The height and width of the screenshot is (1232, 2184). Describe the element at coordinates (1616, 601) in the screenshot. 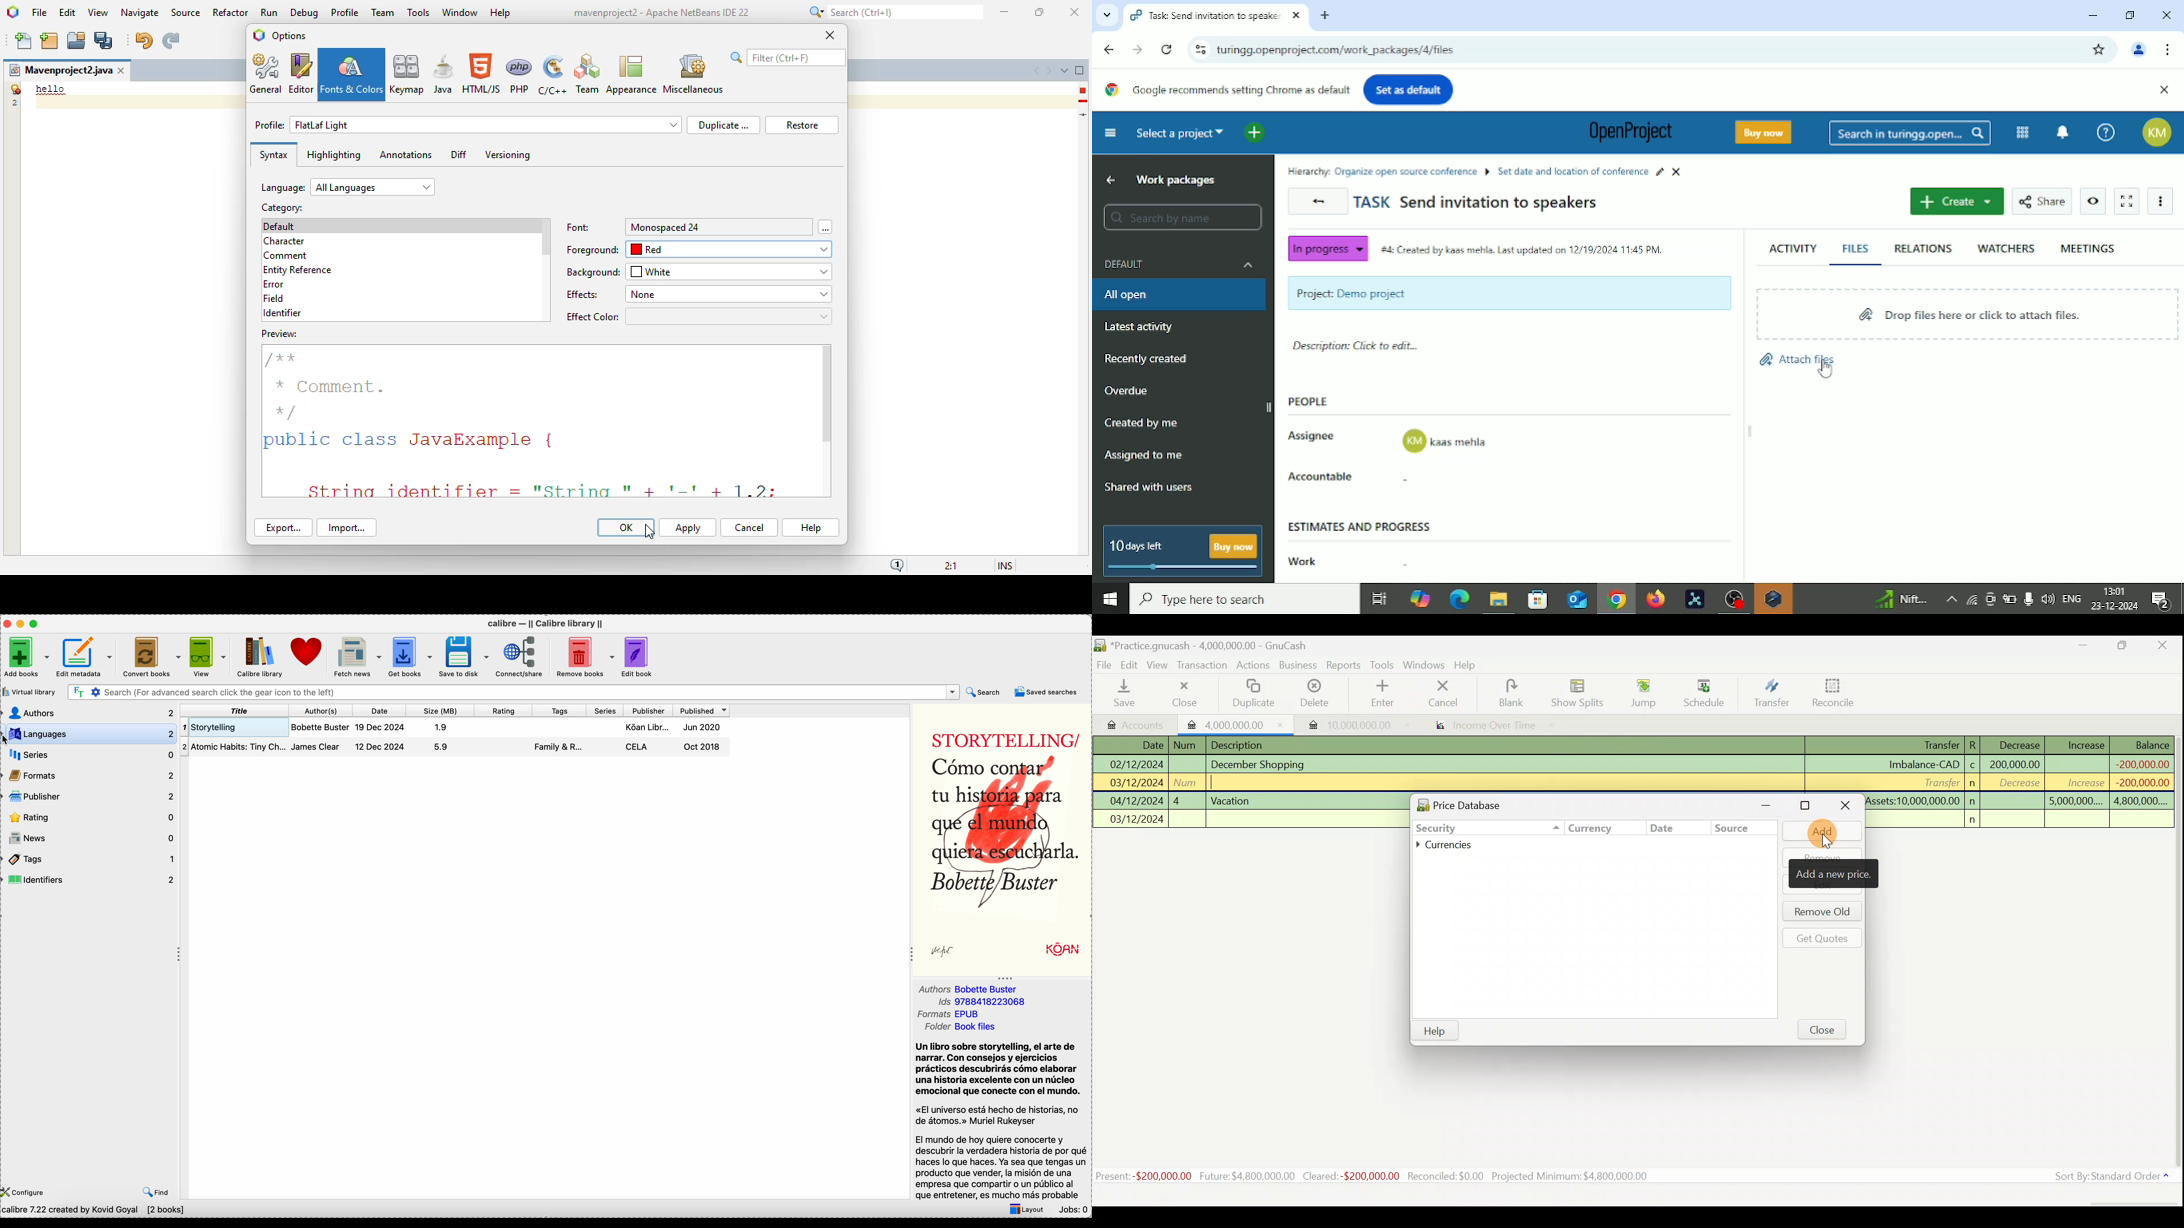

I see `Google chrome` at that location.